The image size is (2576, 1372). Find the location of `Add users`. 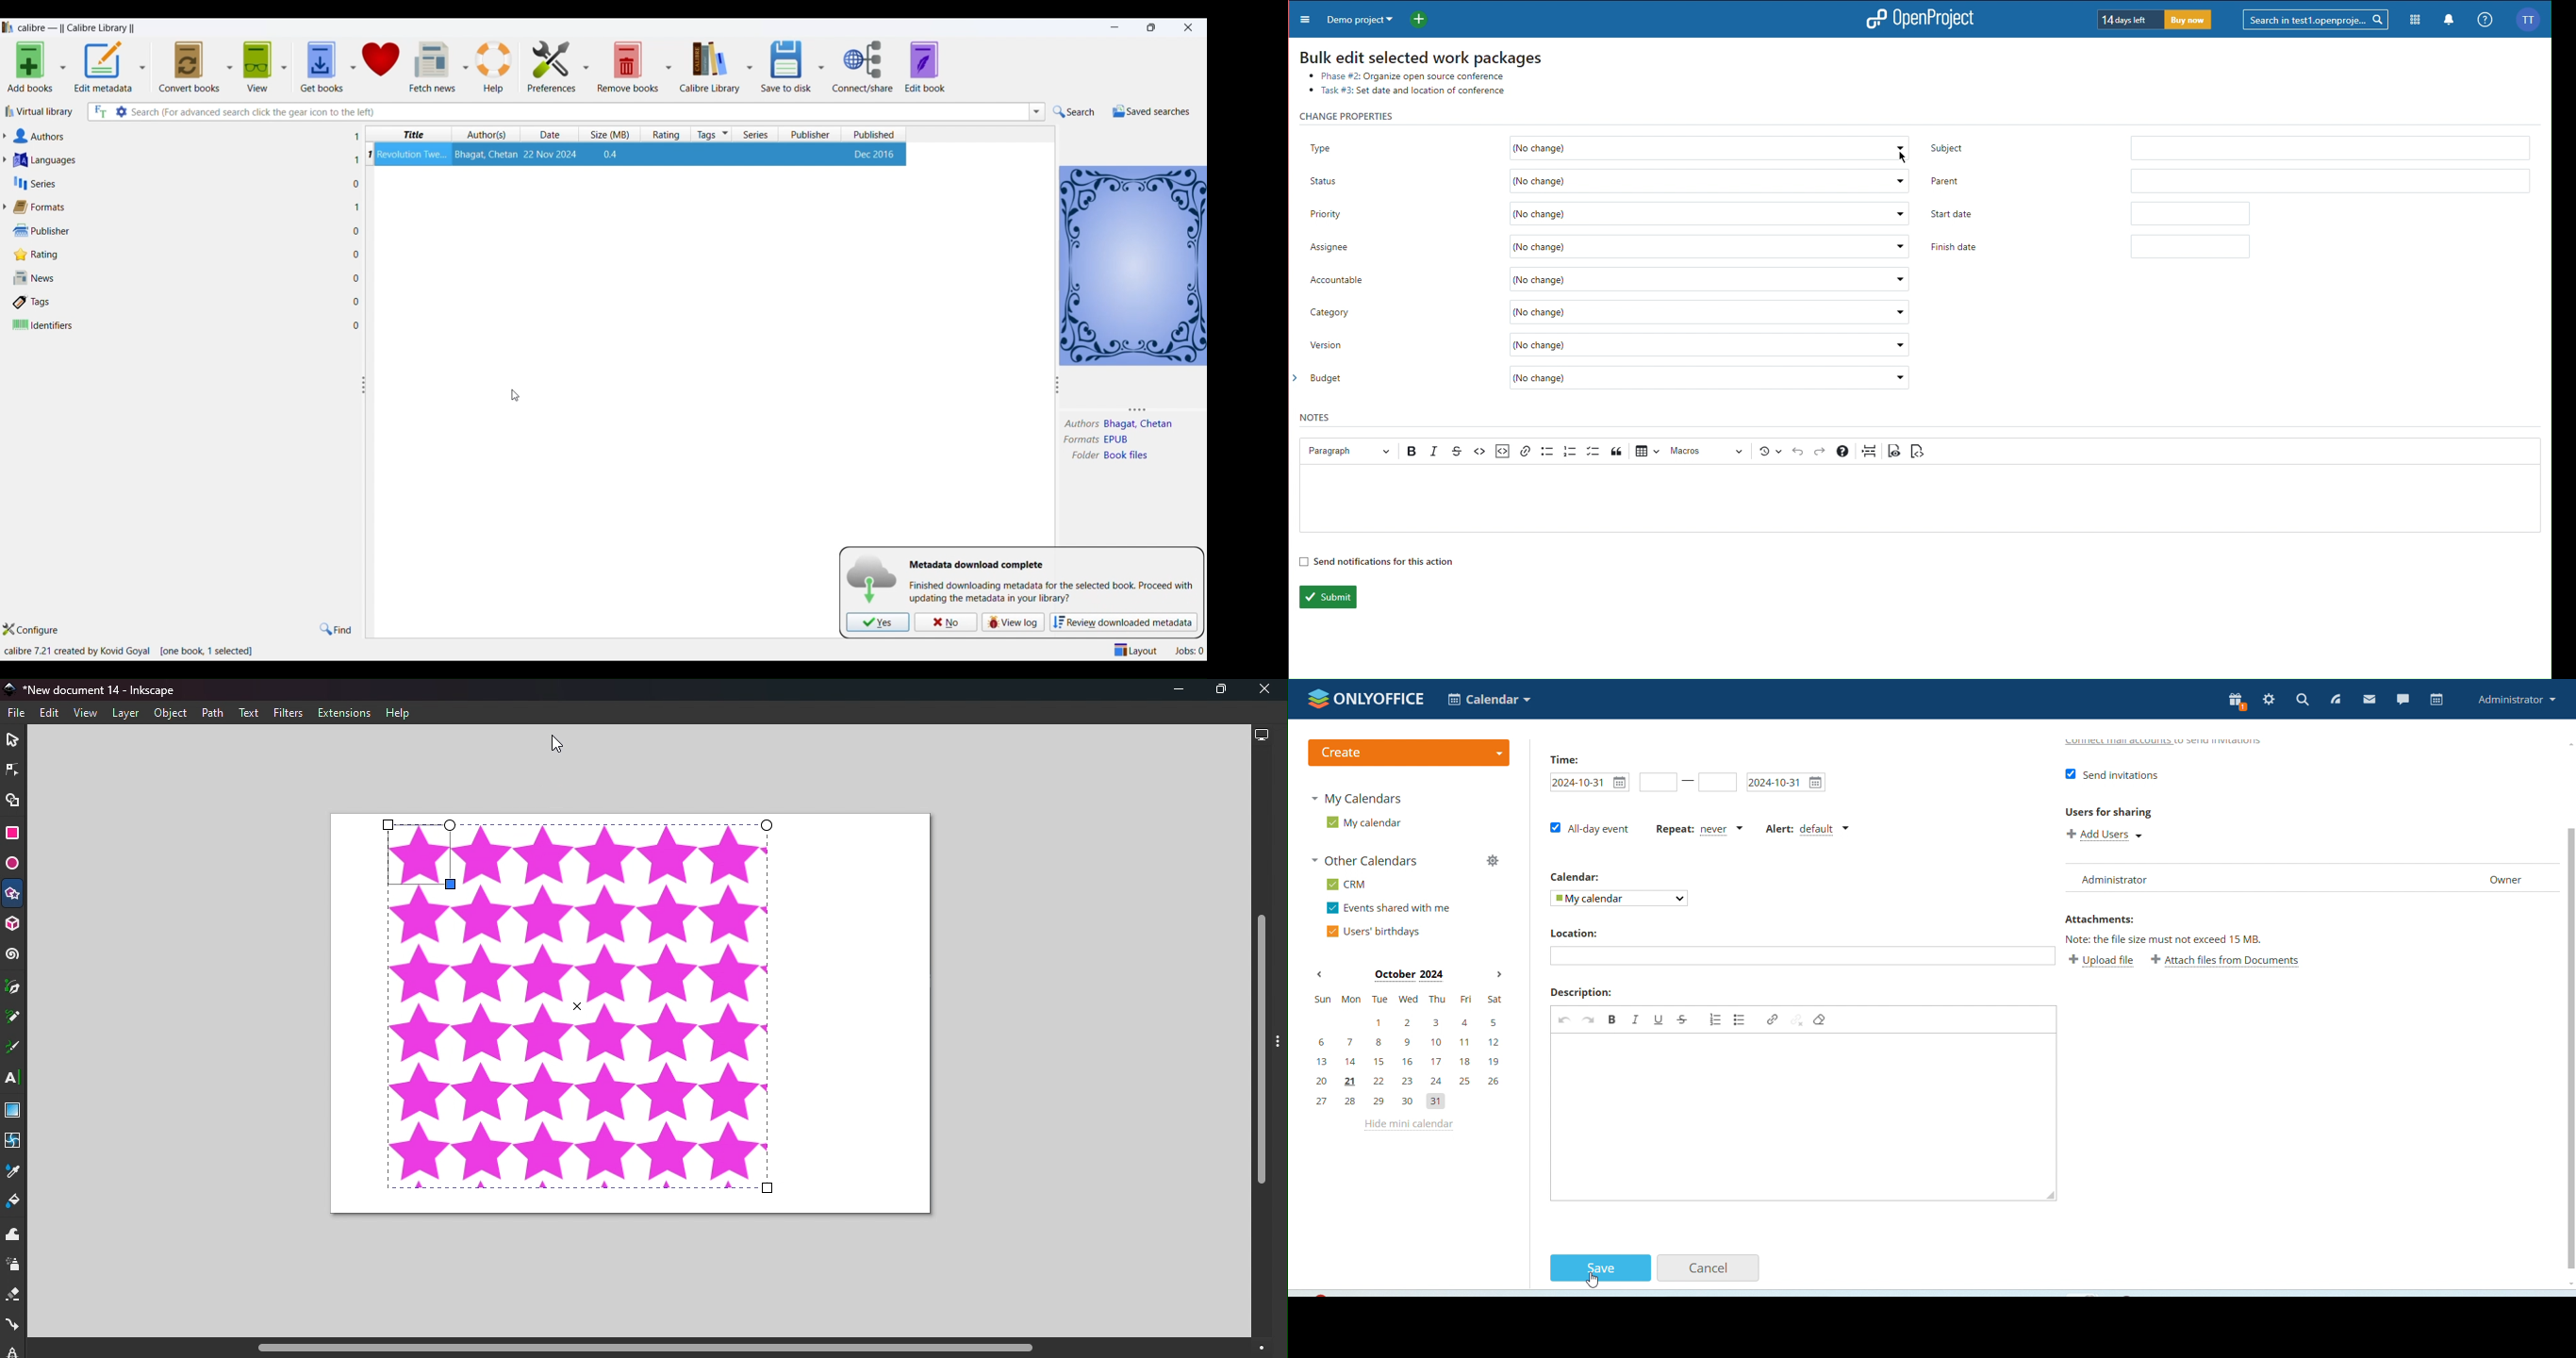

Add users is located at coordinates (2106, 835).